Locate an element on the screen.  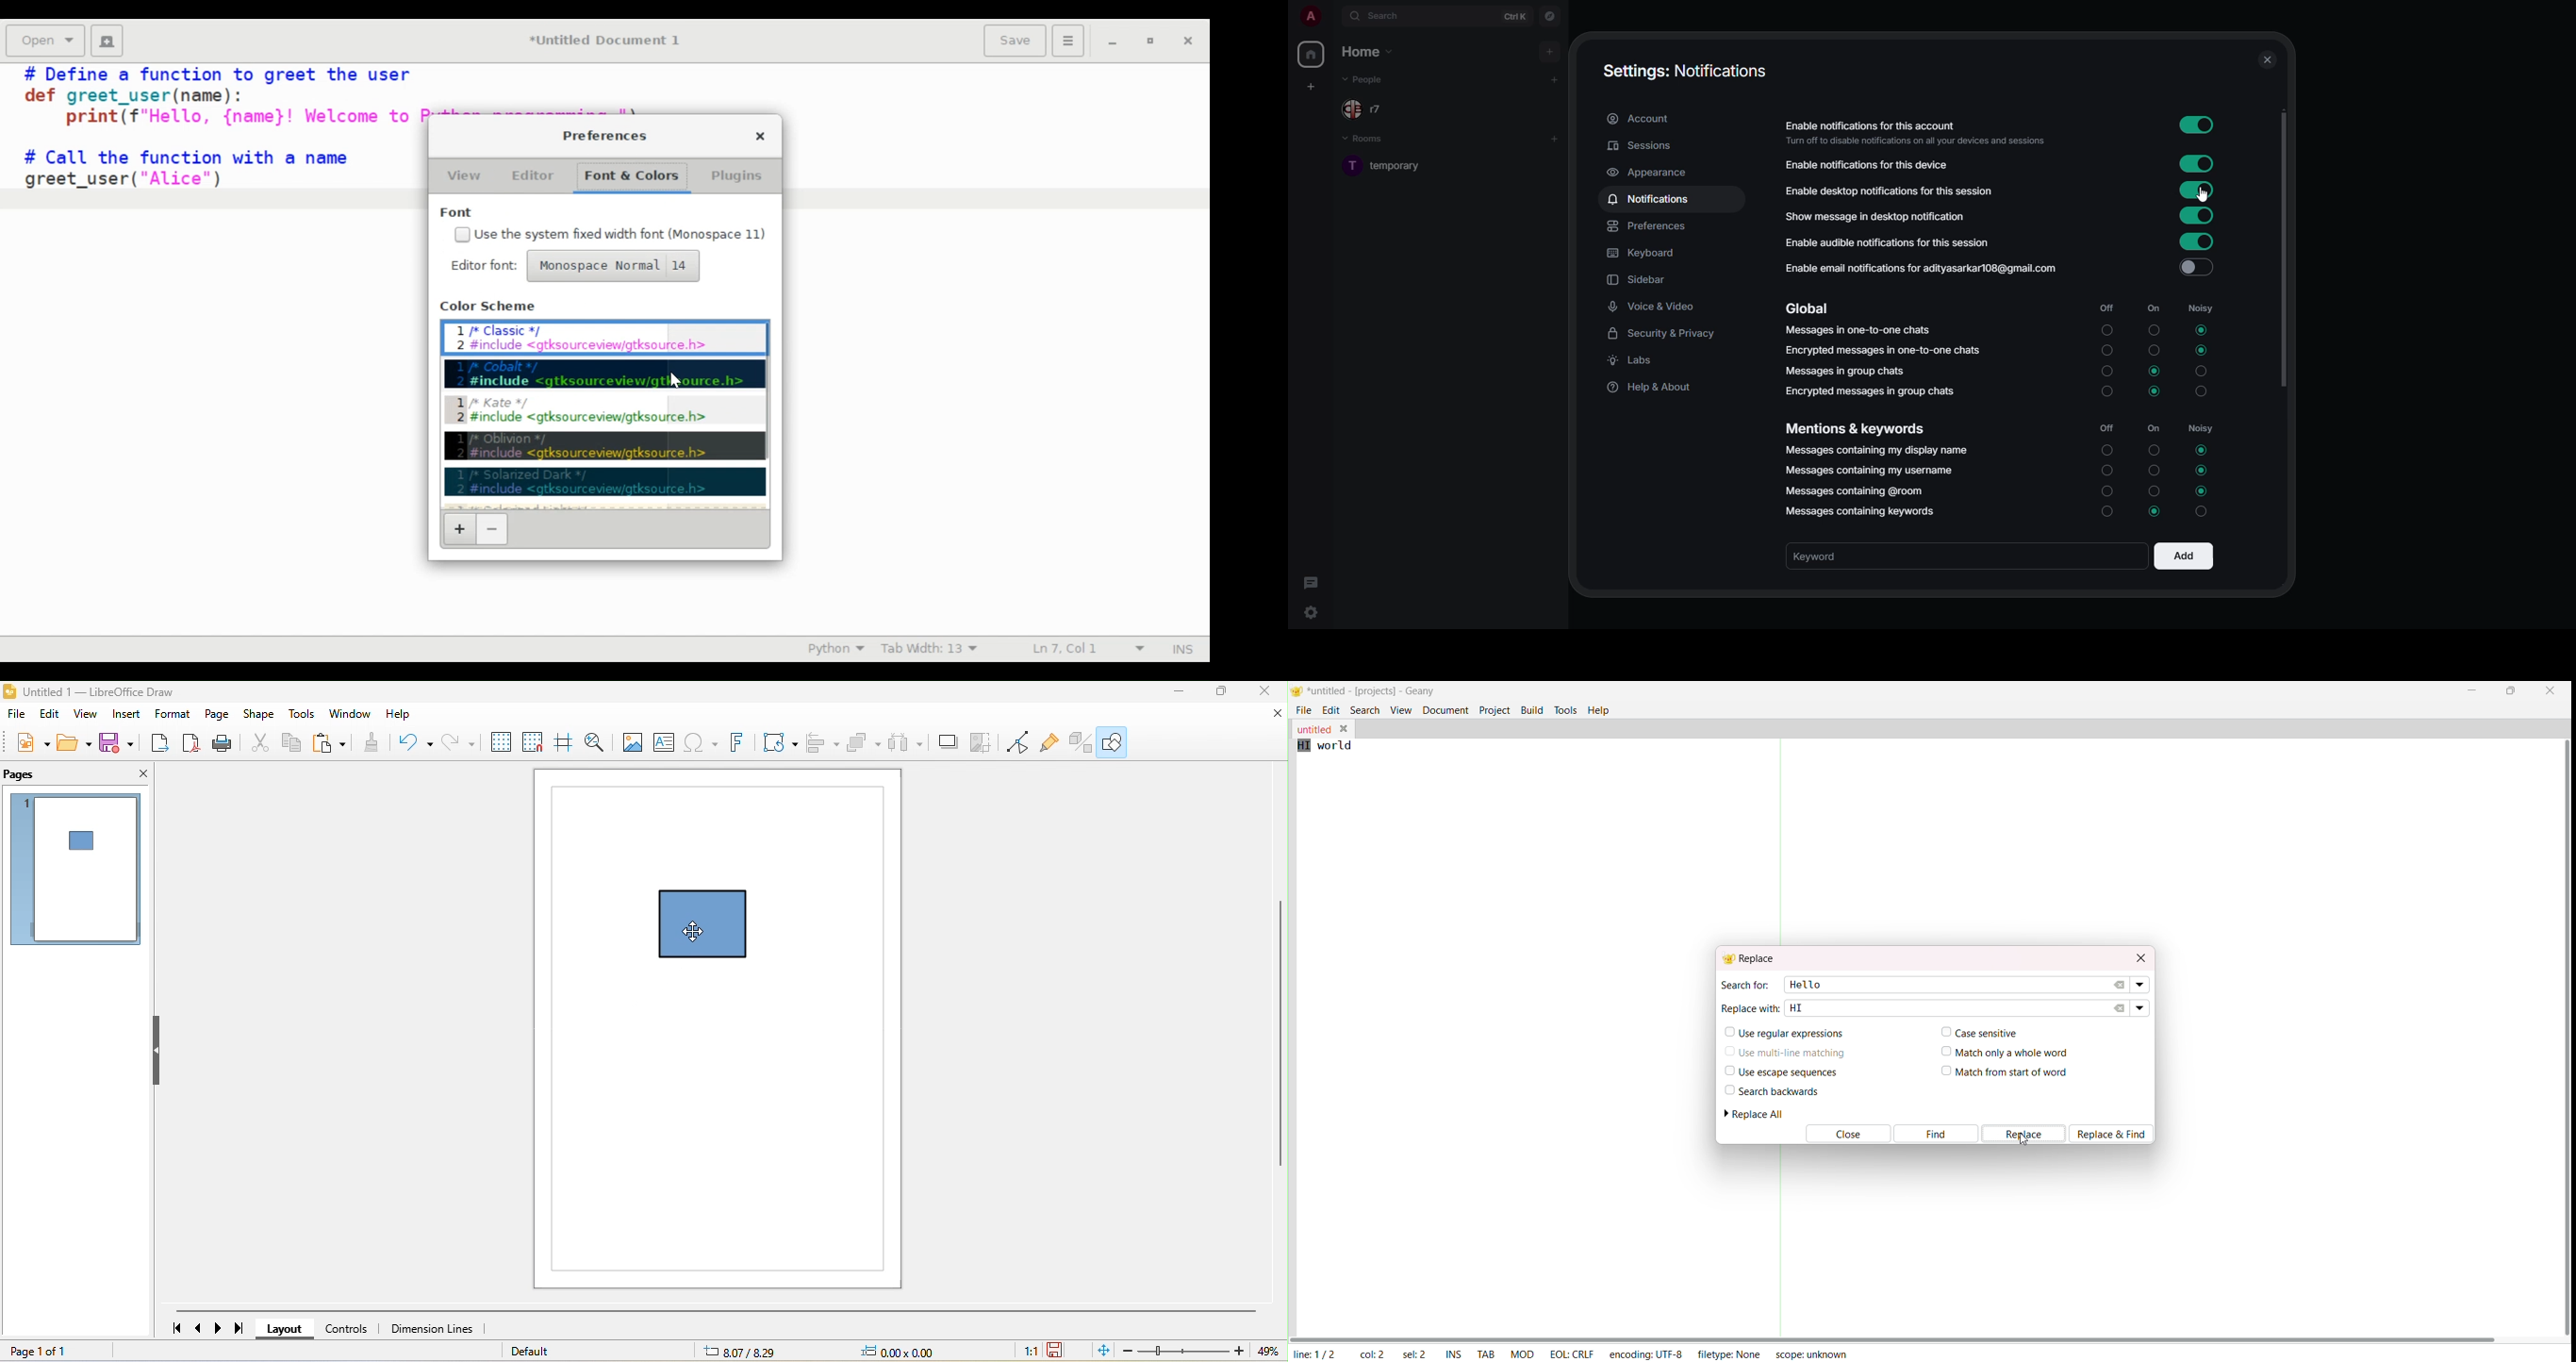
sidebar is located at coordinates (1639, 279).